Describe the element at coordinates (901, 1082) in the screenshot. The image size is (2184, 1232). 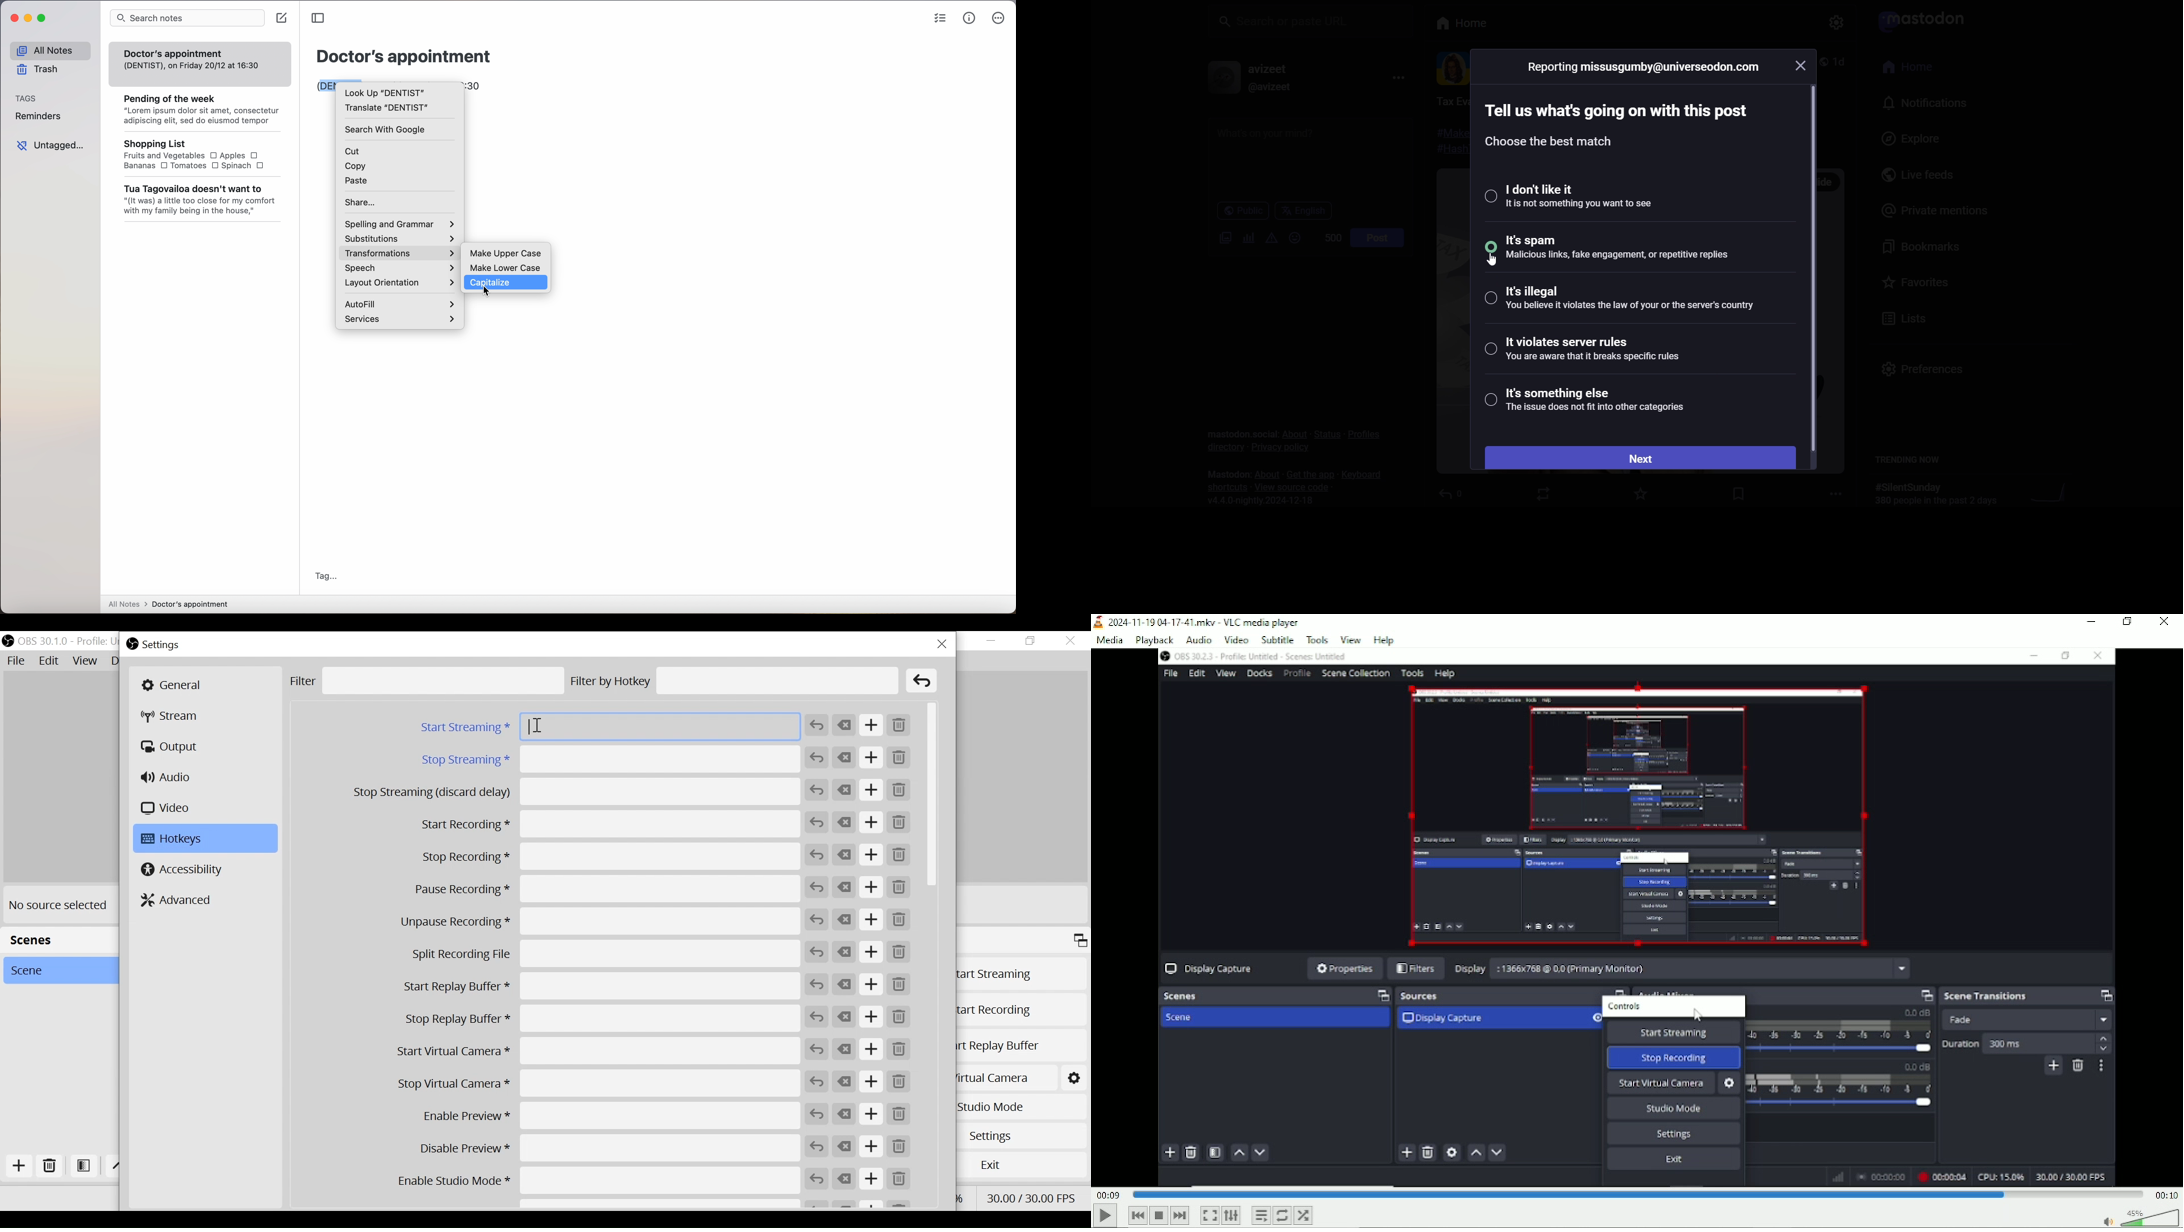
I see `Remove` at that location.